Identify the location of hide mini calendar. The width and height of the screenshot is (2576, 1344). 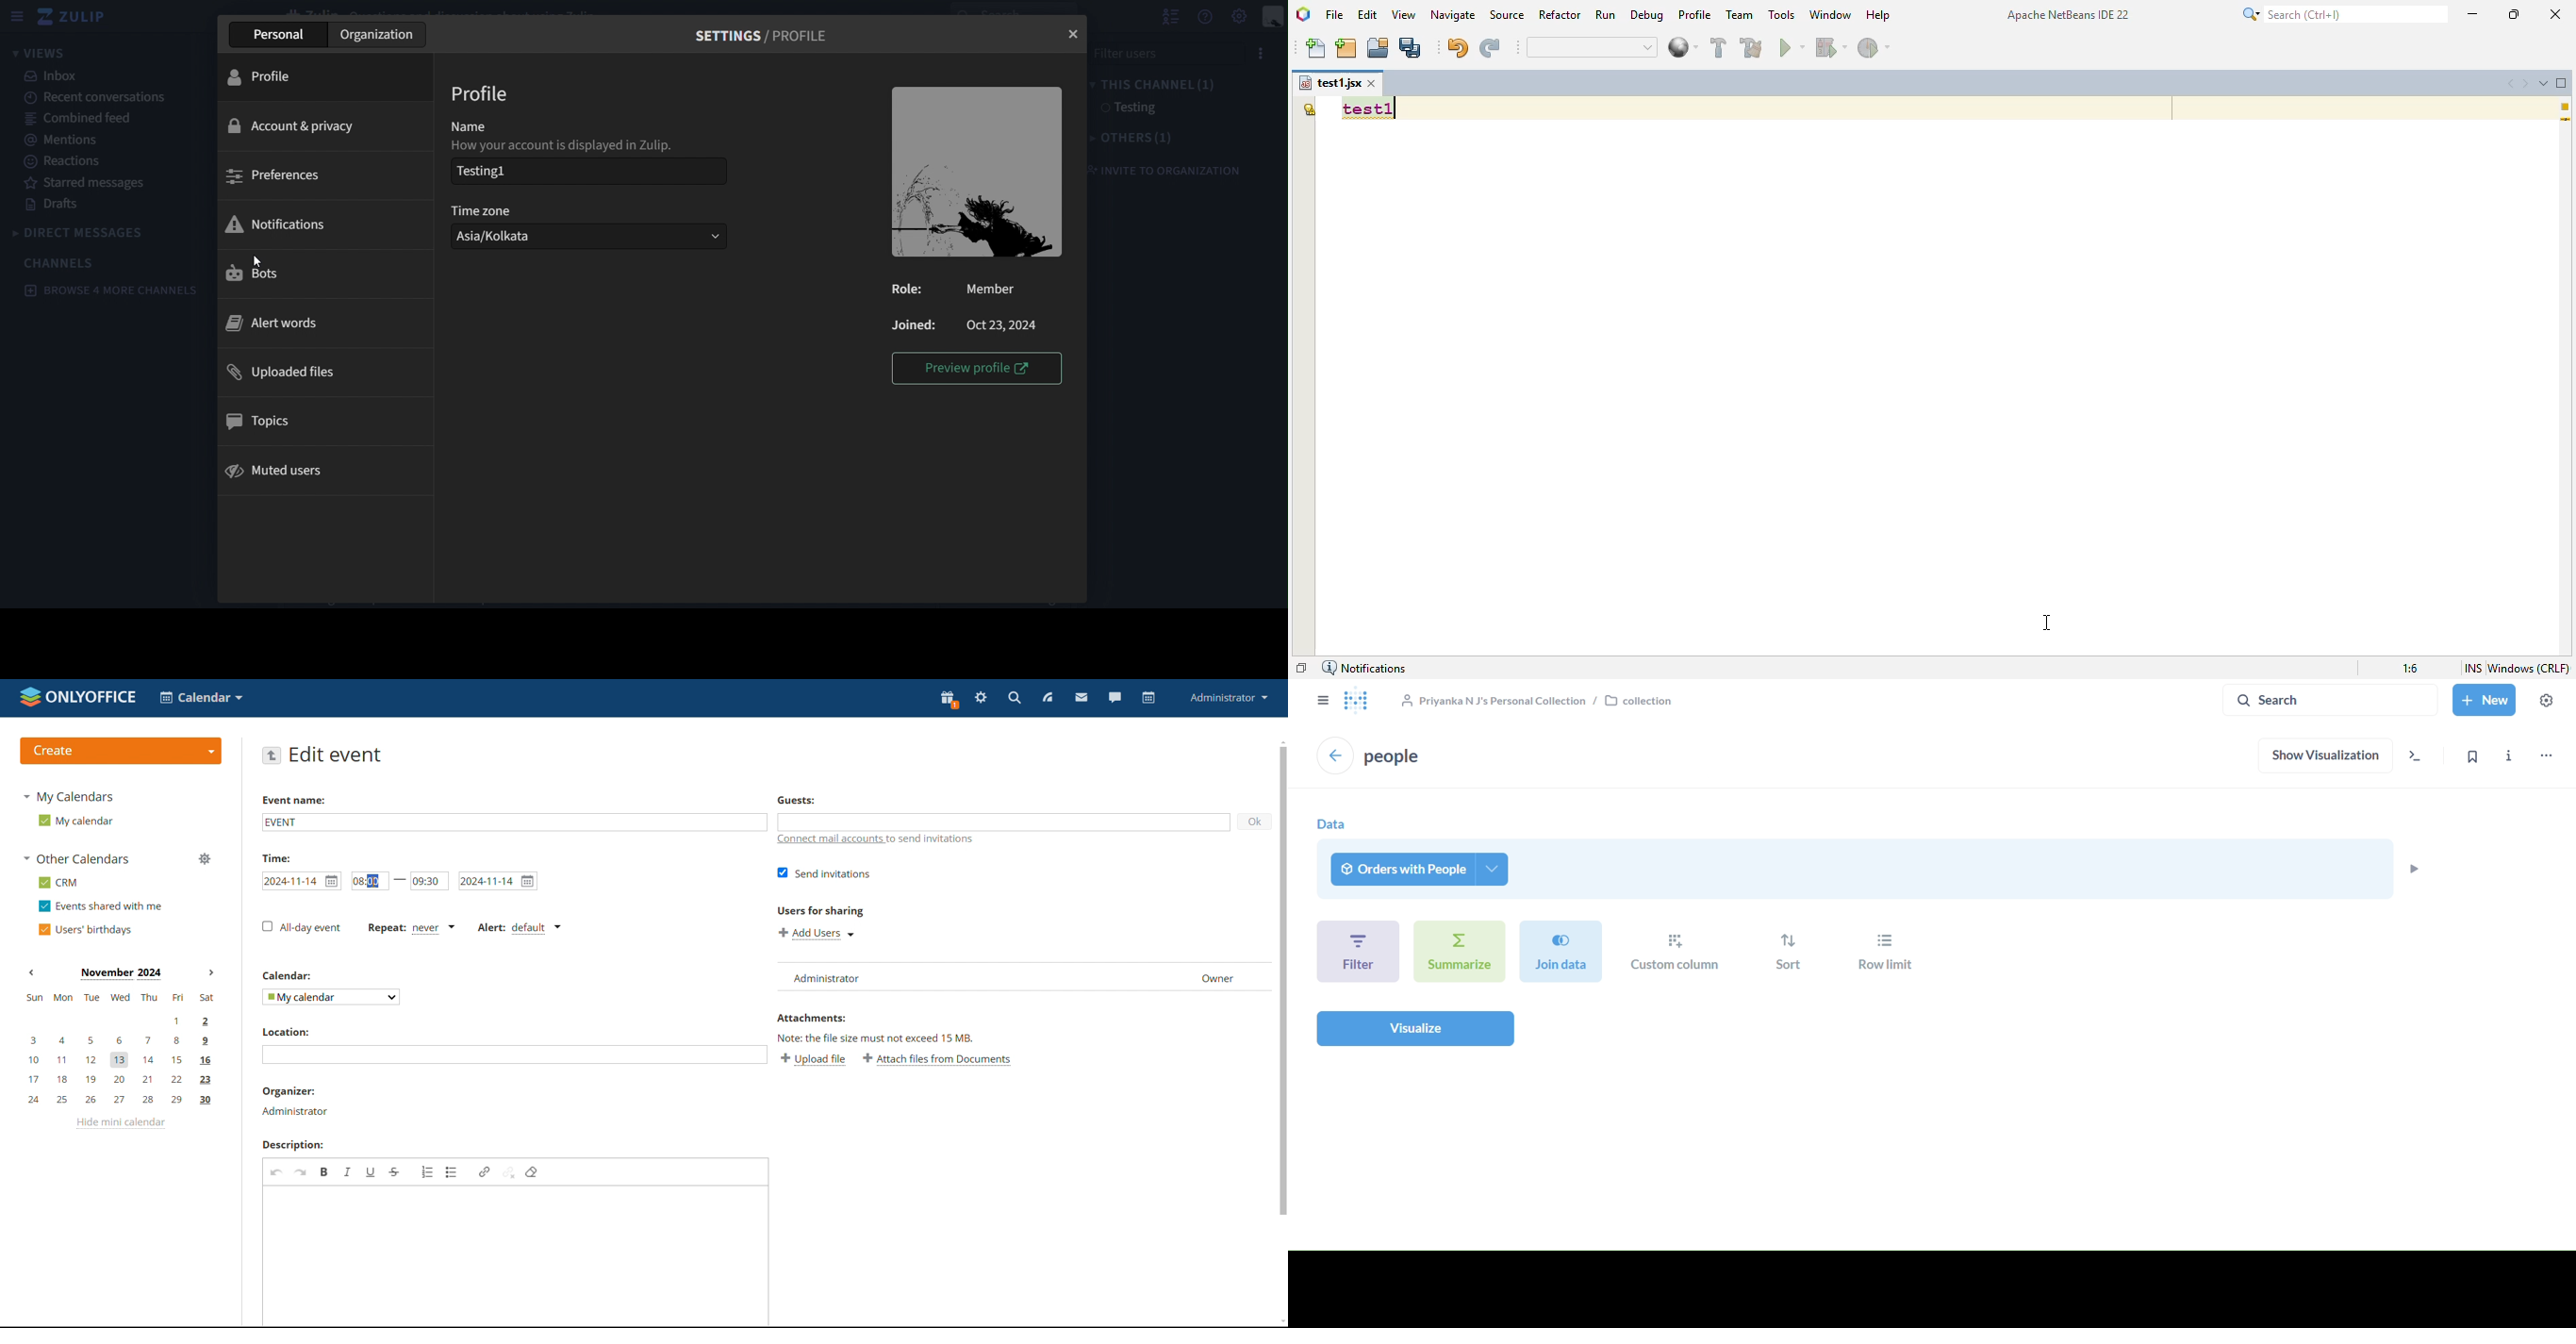
(119, 1124).